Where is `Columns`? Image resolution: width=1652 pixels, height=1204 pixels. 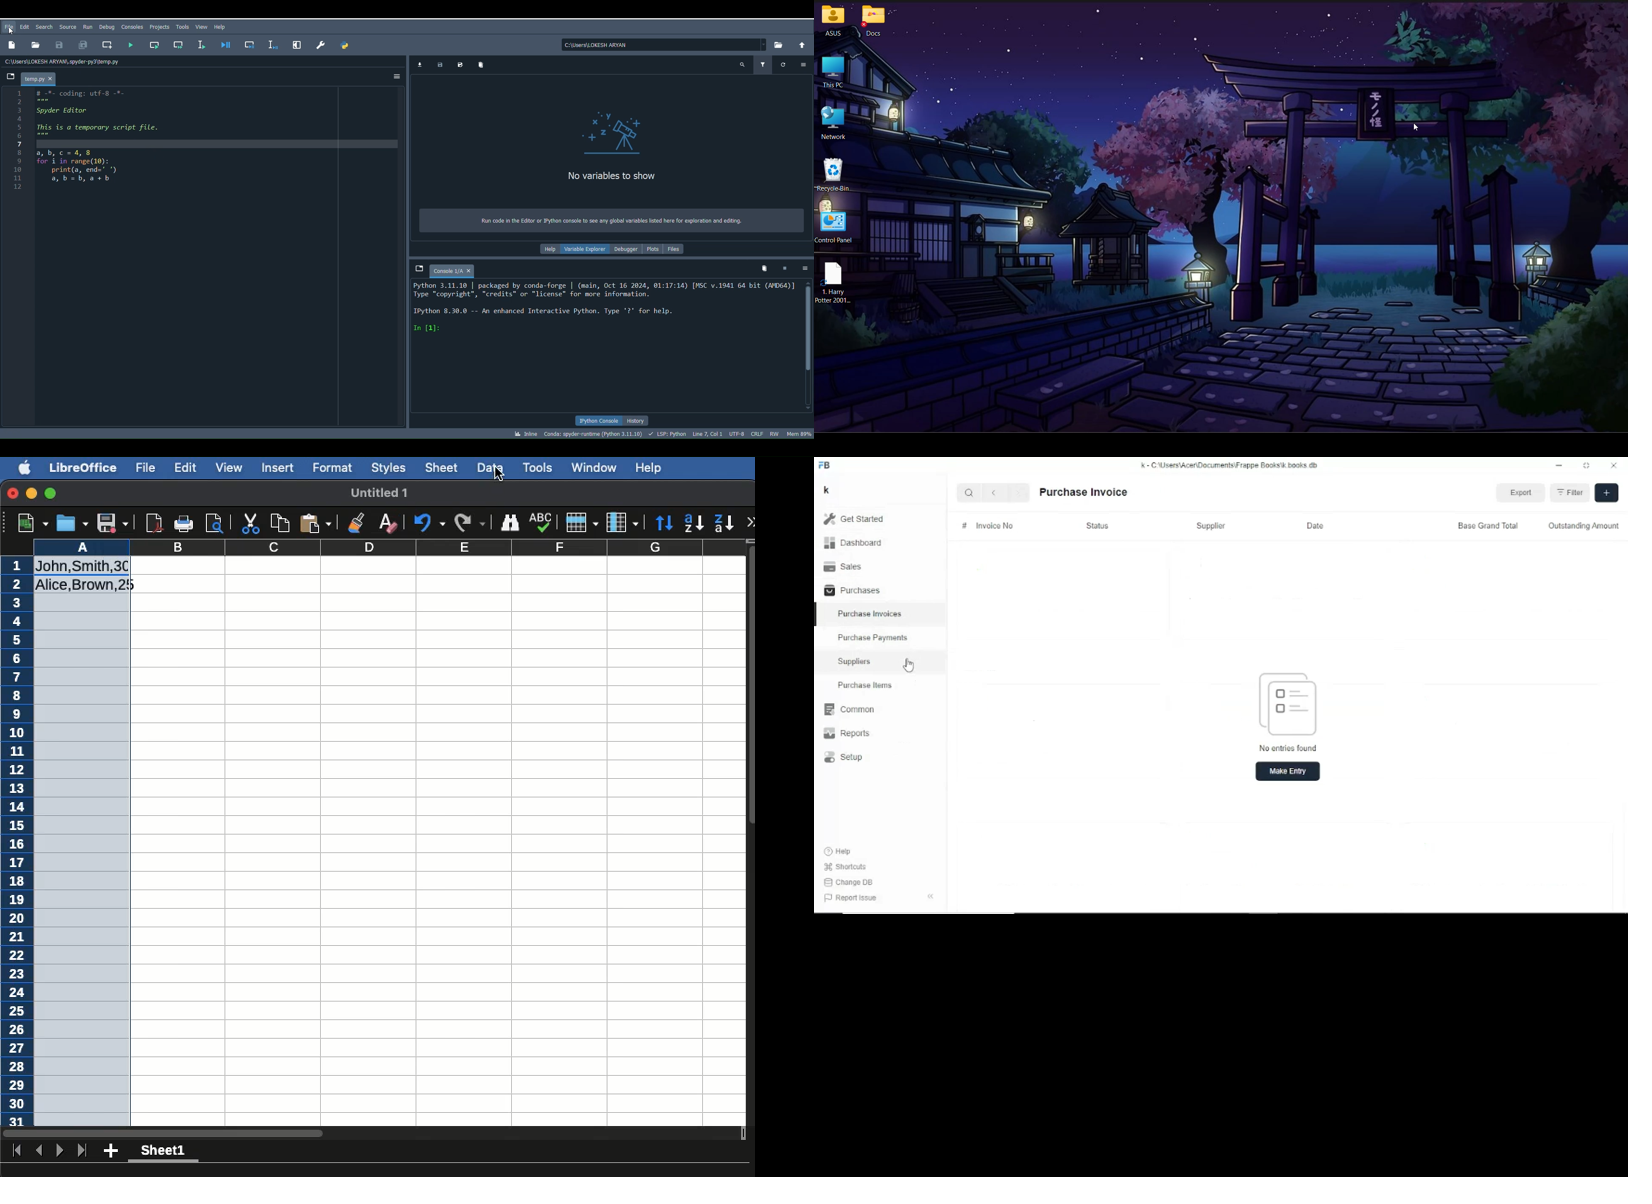
Columns is located at coordinates (389, 547).